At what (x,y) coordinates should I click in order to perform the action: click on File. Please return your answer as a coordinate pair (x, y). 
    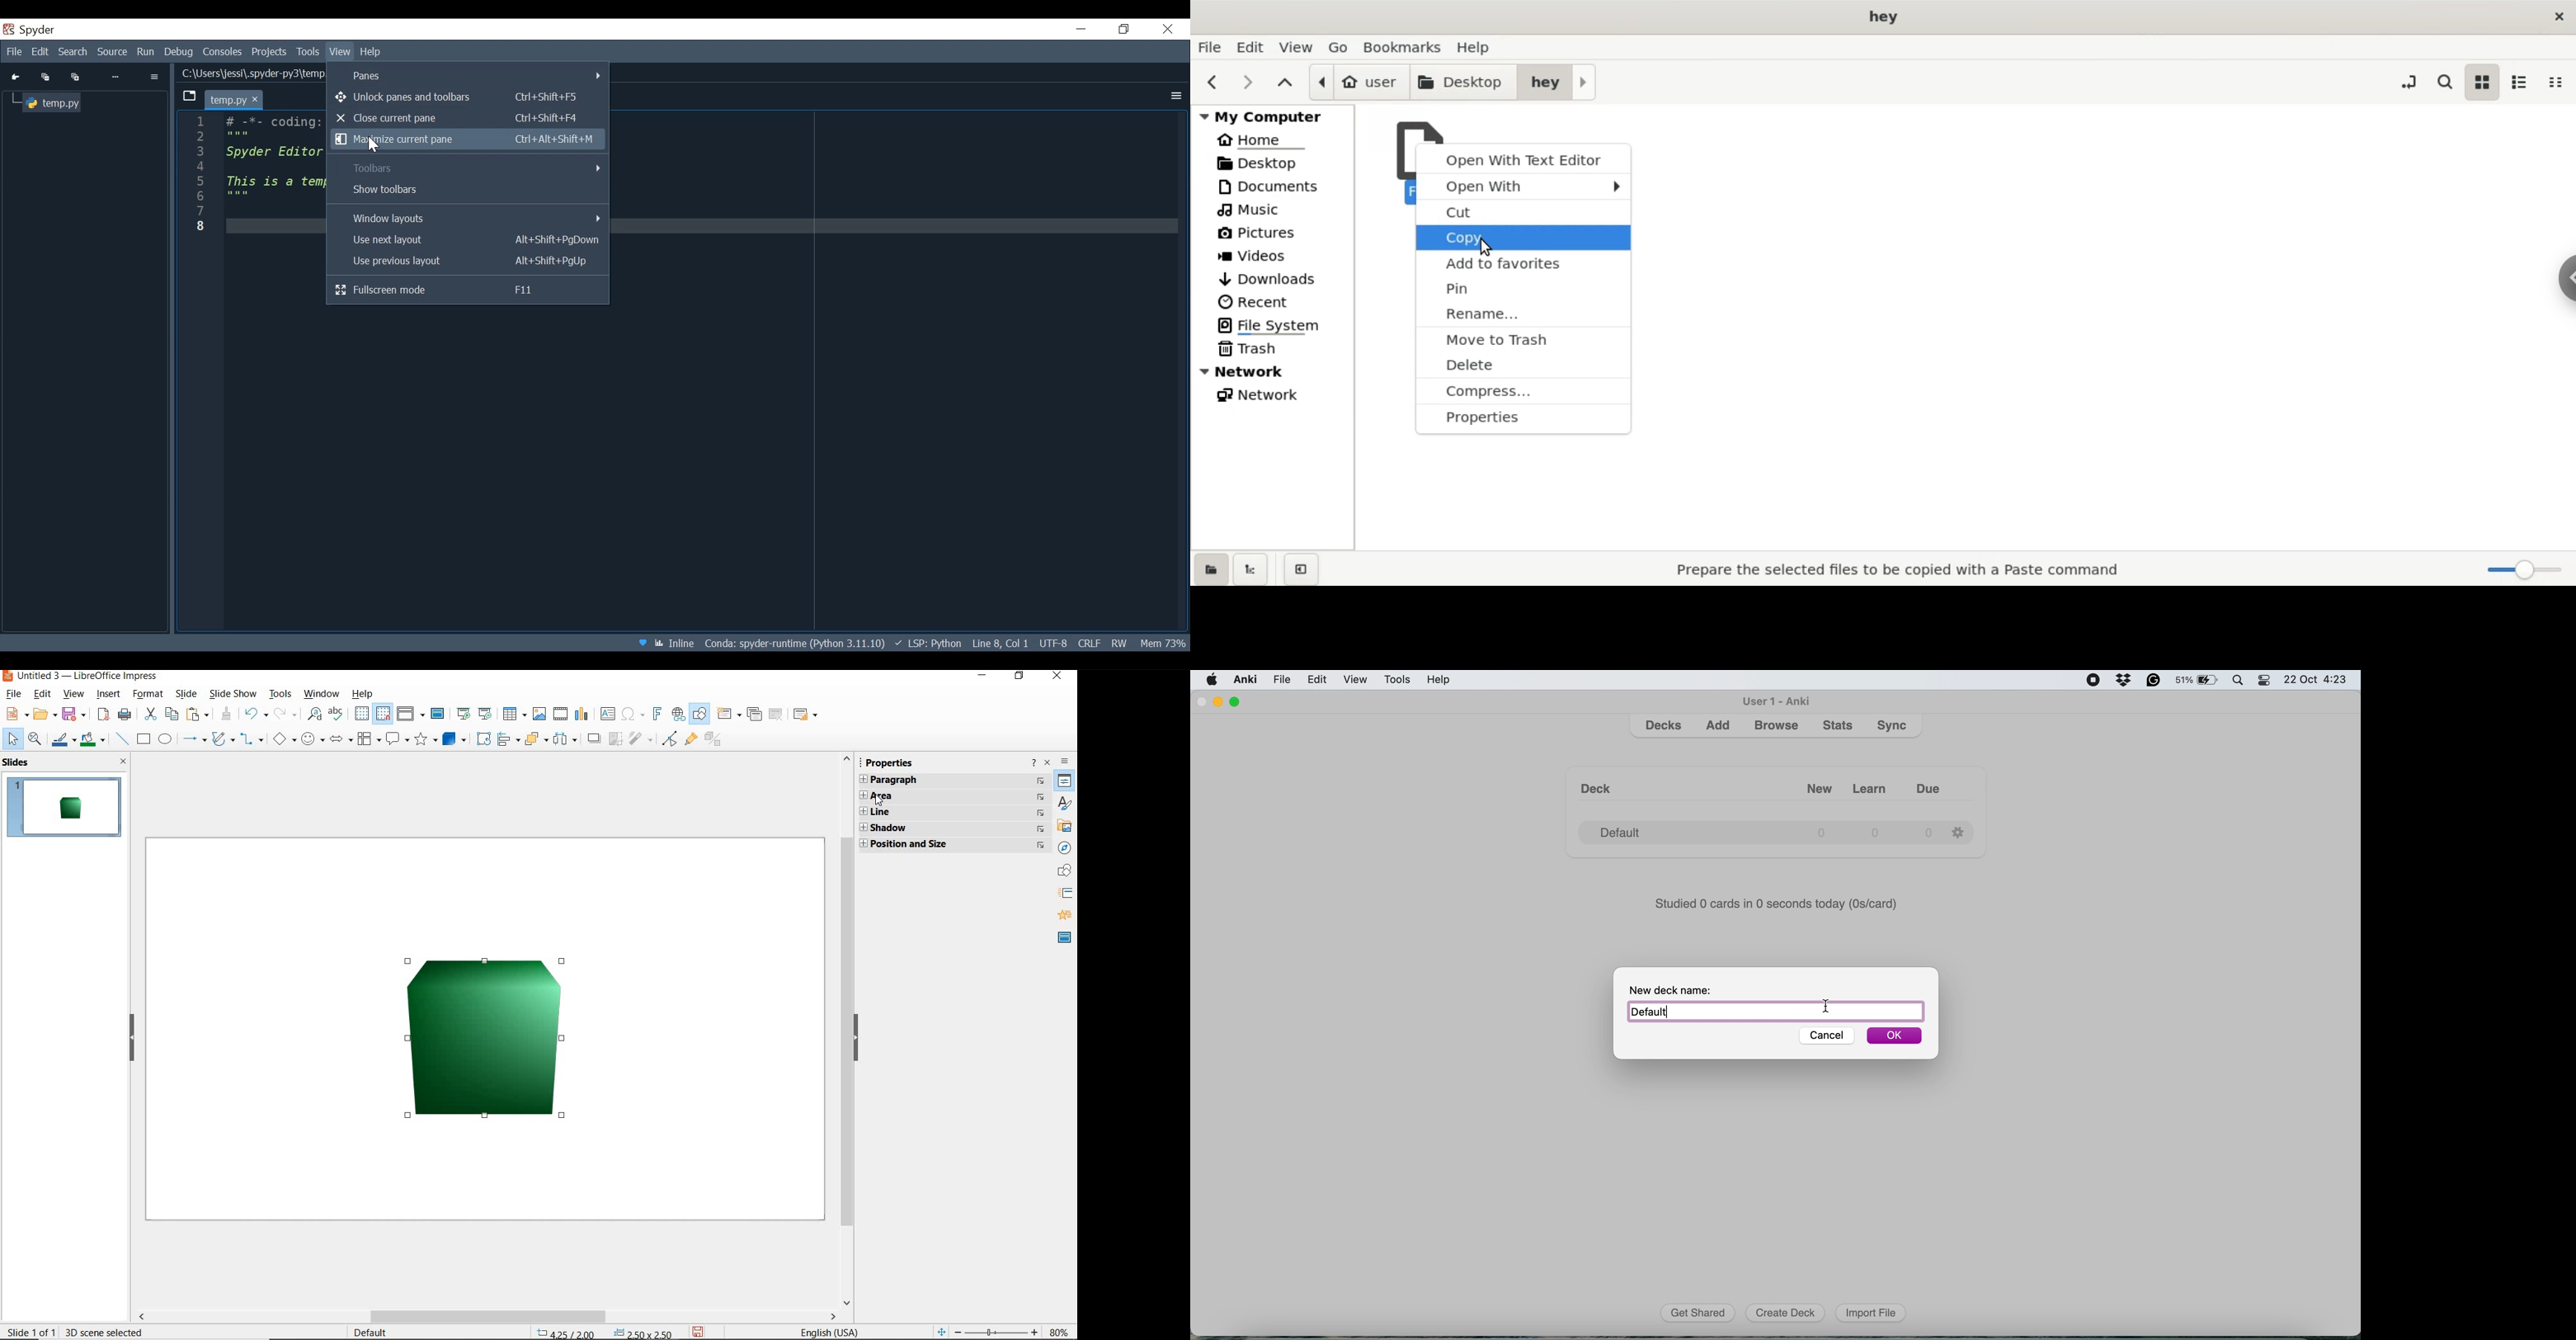
    Looking at the image, I should click on (13, 51).